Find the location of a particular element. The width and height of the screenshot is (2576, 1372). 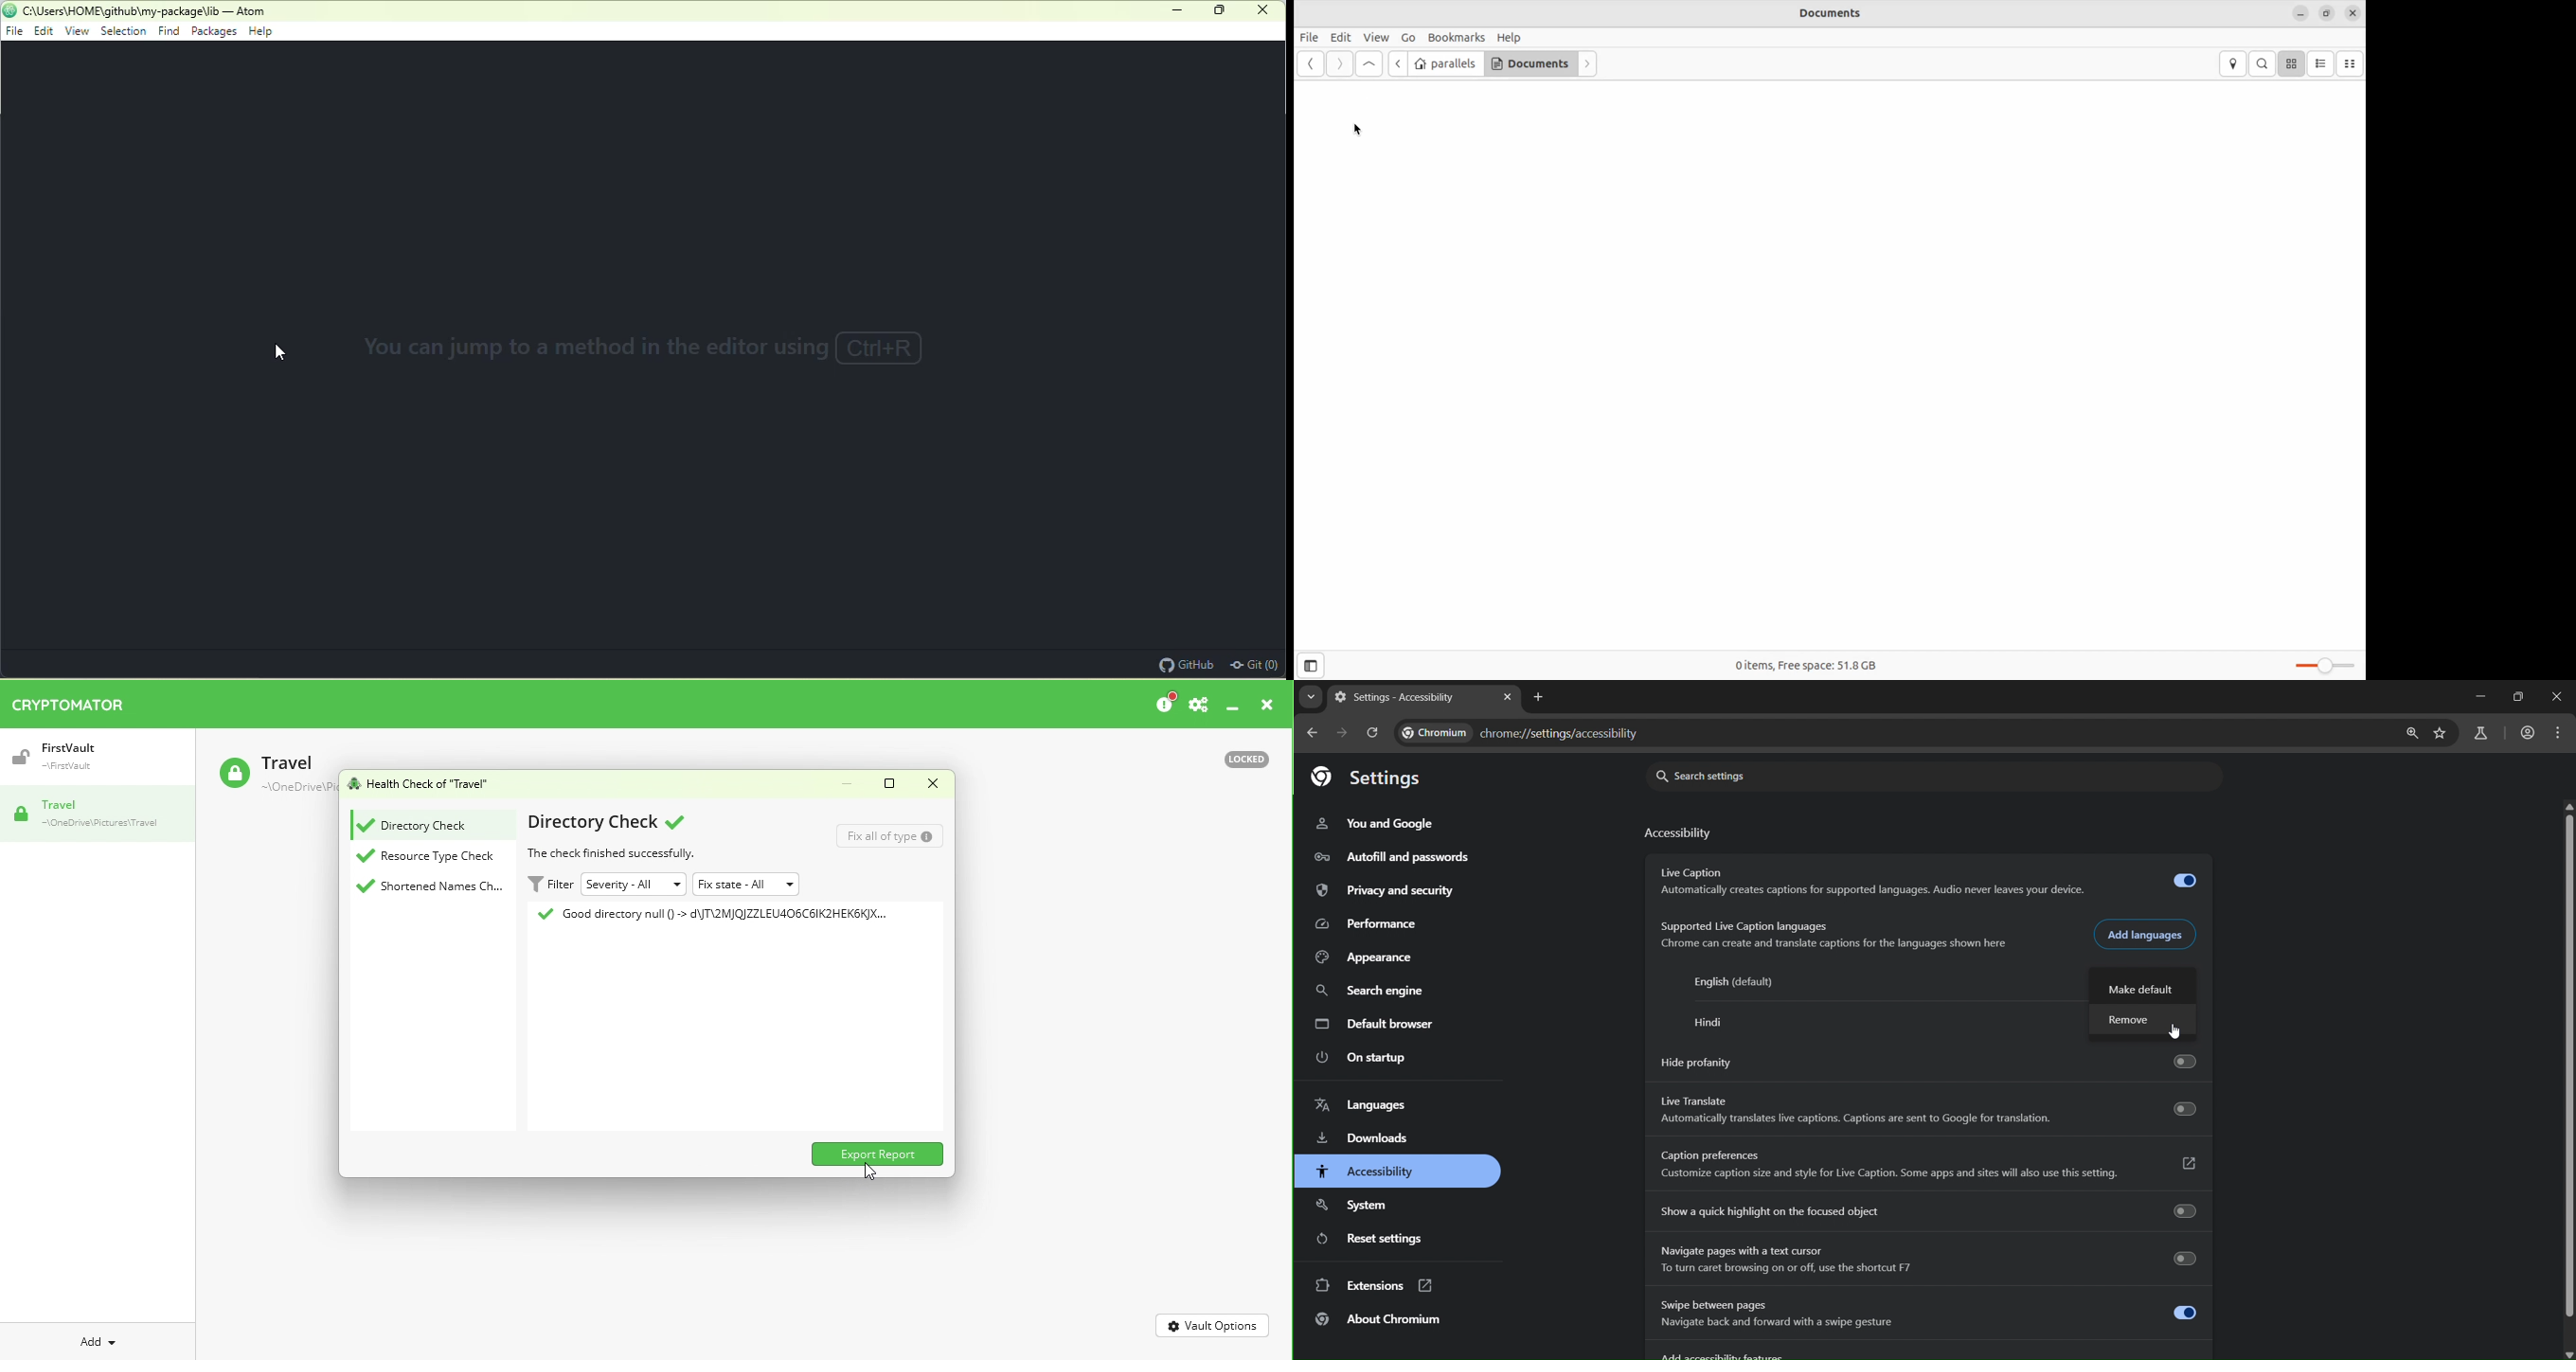

on startup is located at coordinates (1362, 1058).